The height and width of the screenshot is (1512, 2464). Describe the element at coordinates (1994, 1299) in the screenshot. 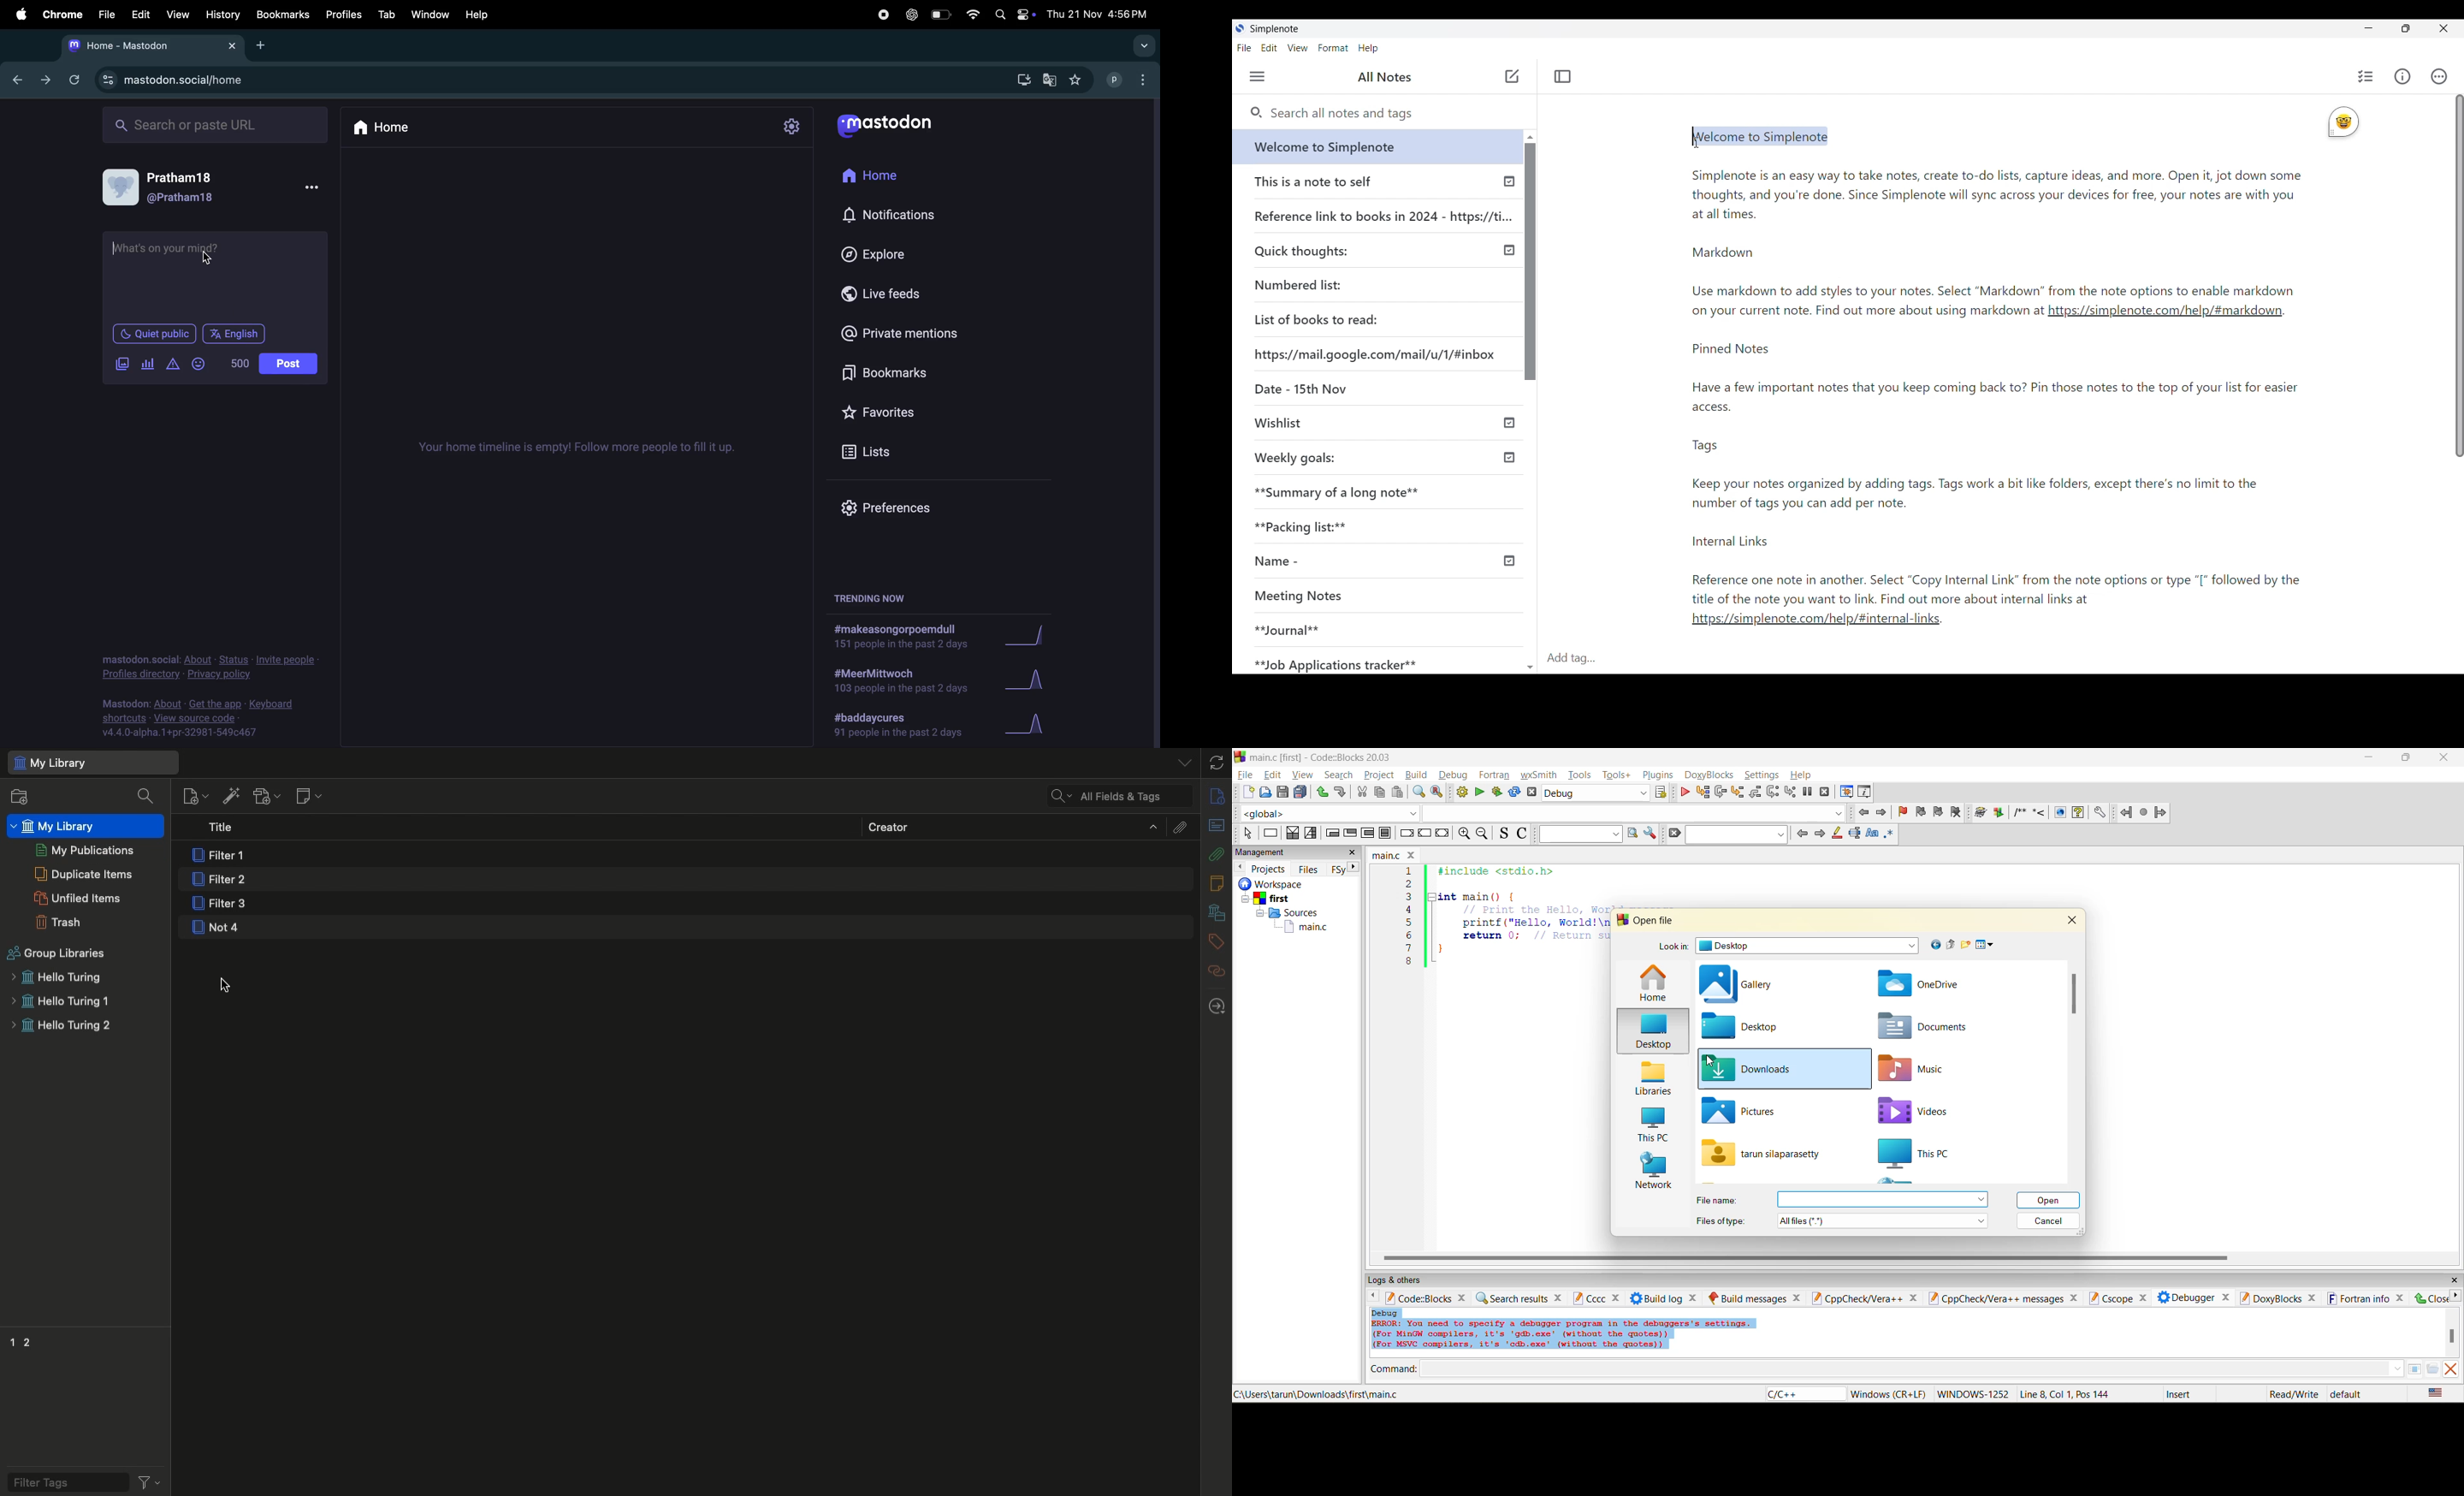

I see `cppcheck/vera++ messages` at that location.